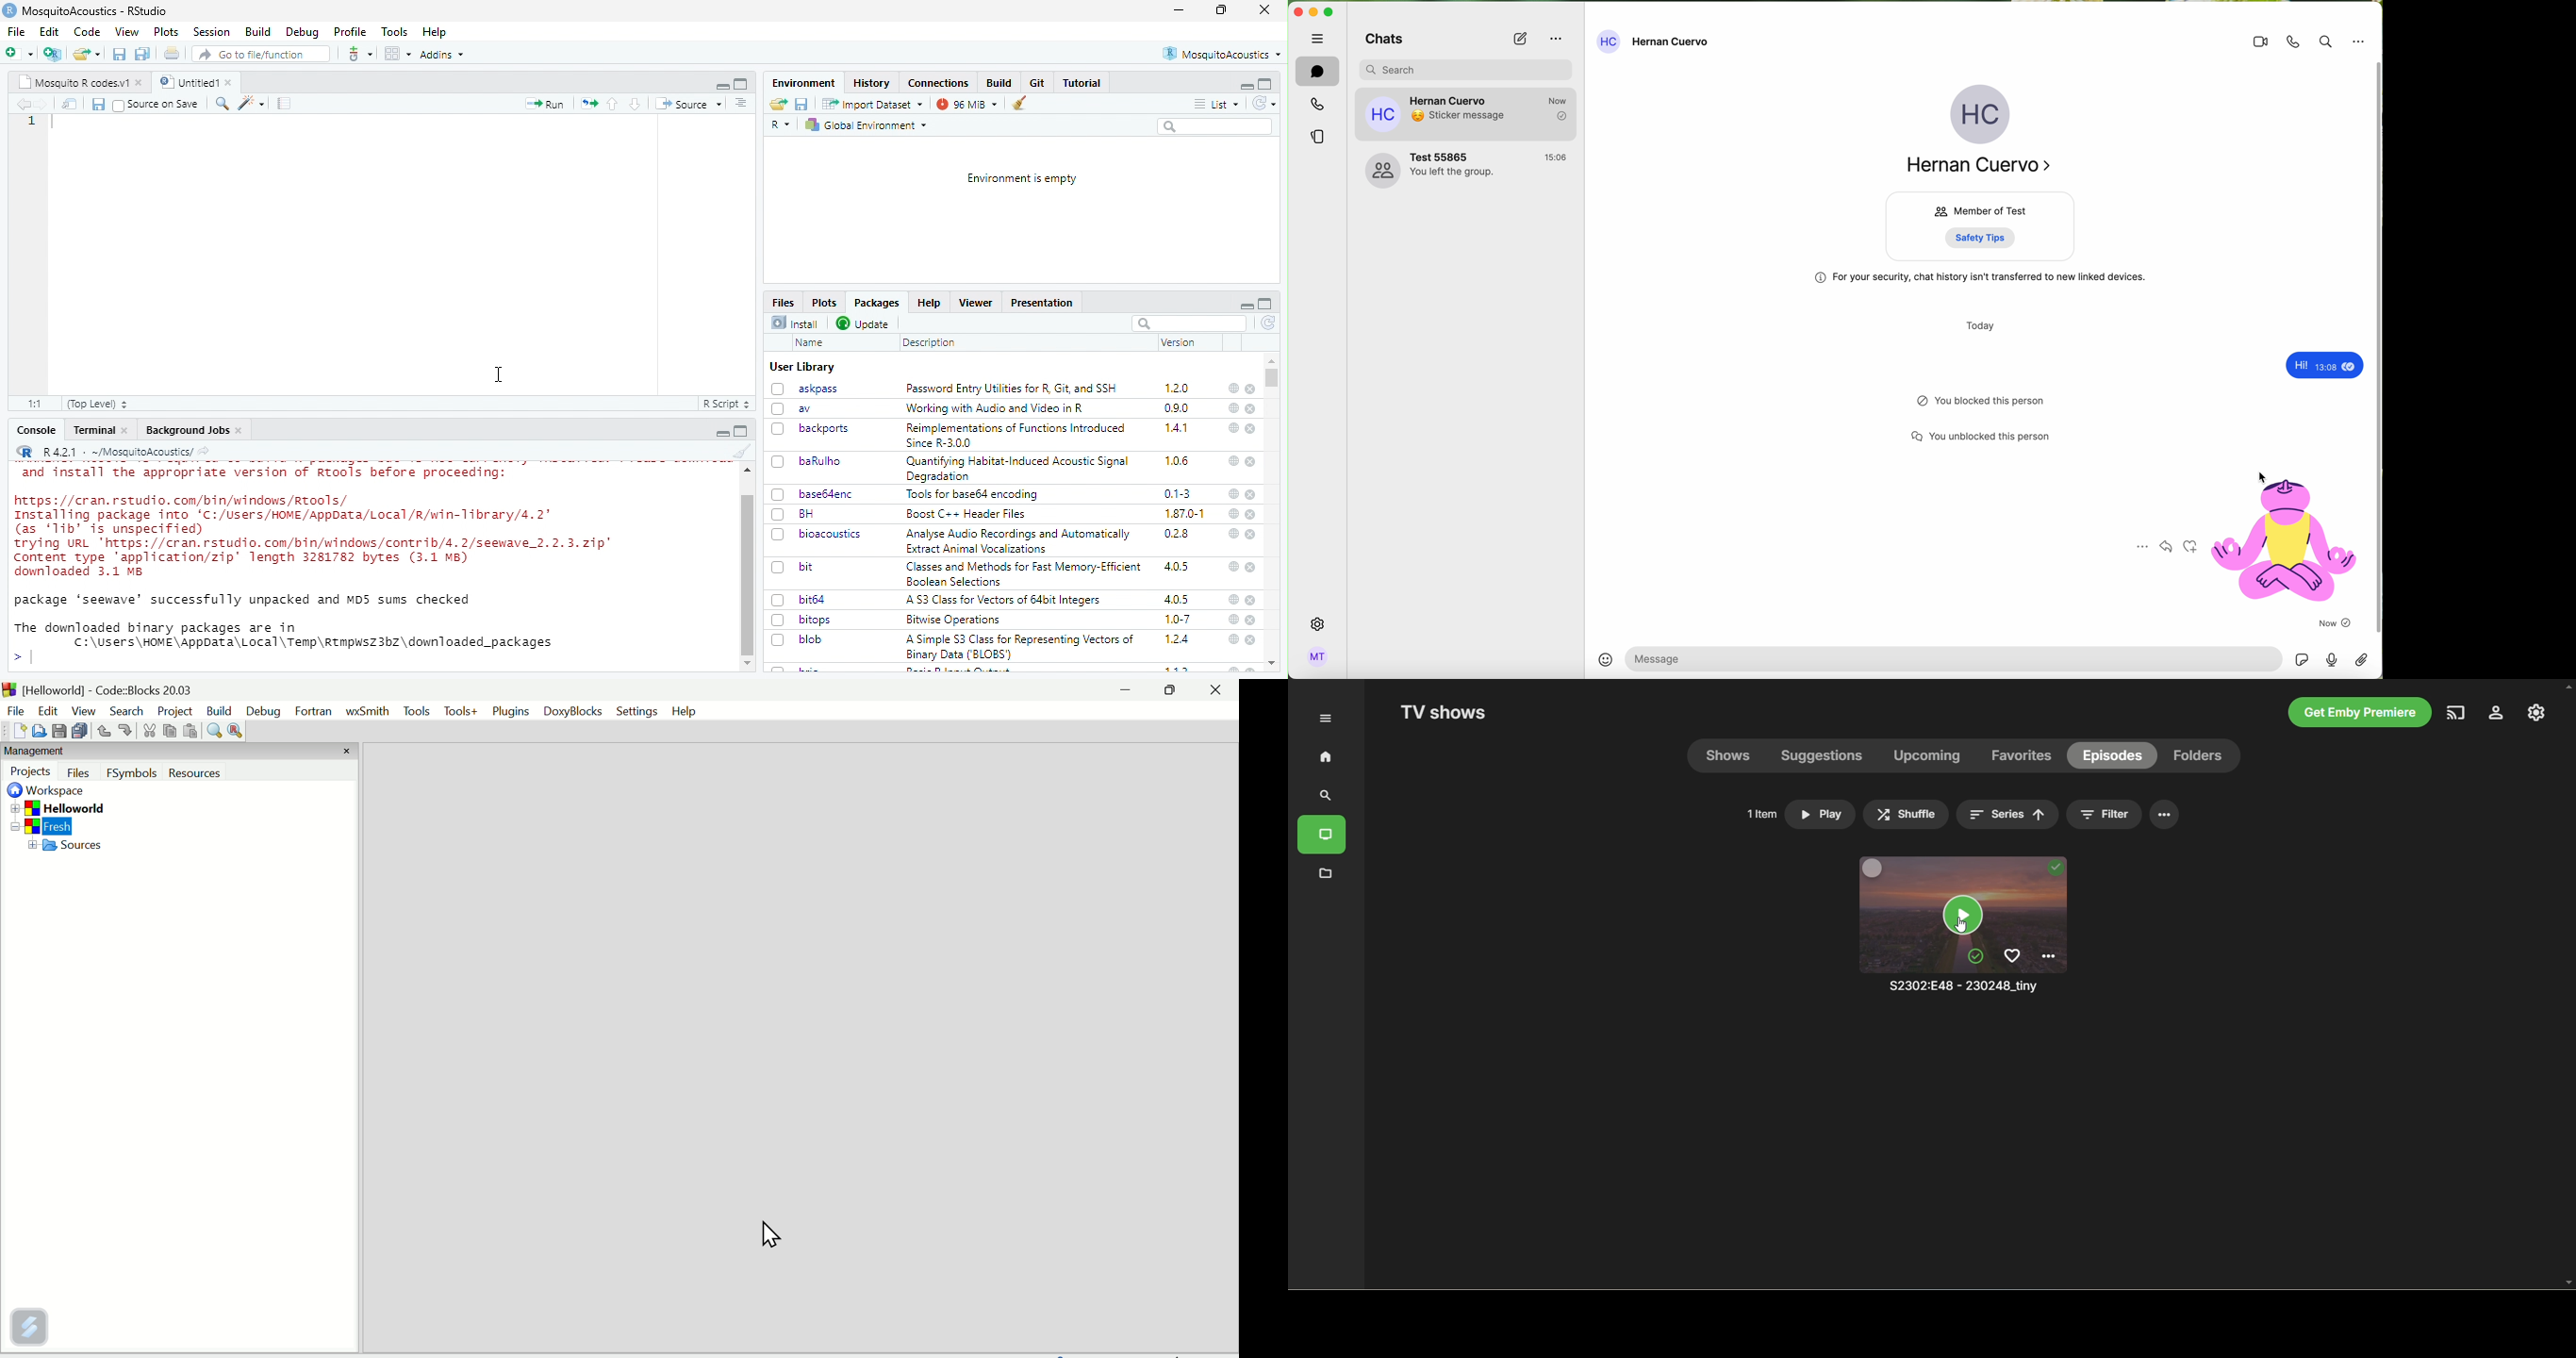 This screenshot has width=2576, height=1372. Describe the element at coordinates (973, 495) in the screenshot. I see `Tools for base64 encoding` at that location.